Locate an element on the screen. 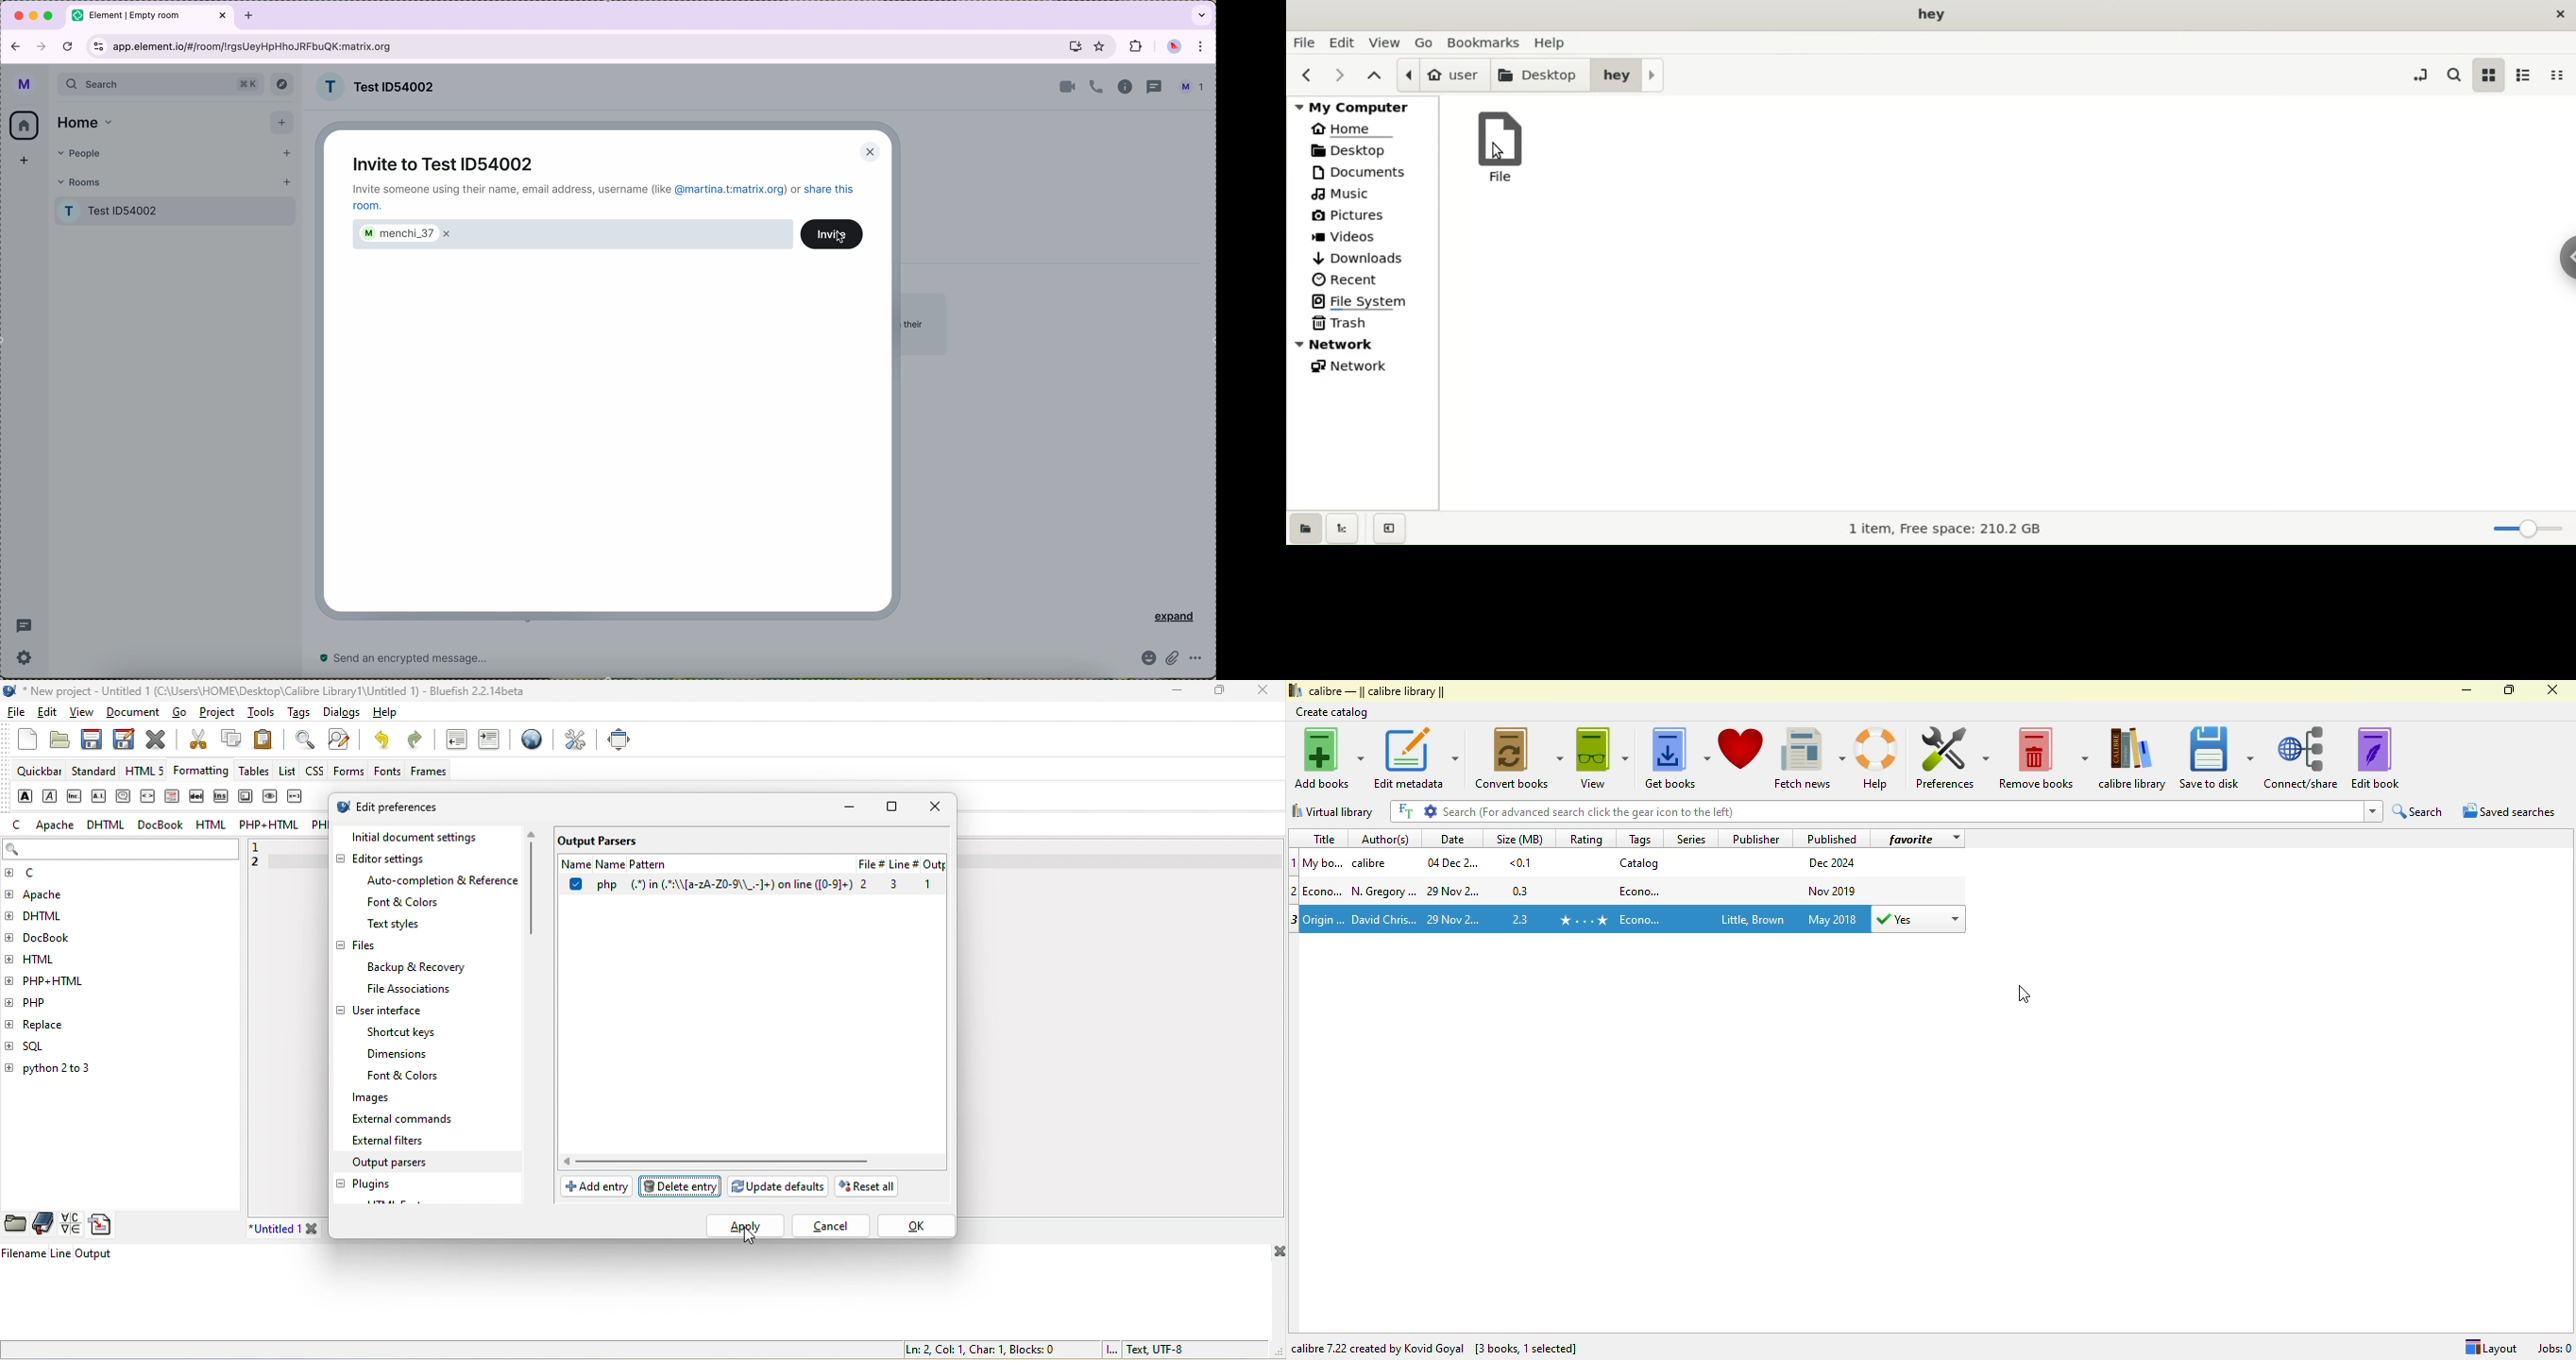 The width and height of the screenshot is (2576, 1372). FT is located at coordinates (1404, 811).